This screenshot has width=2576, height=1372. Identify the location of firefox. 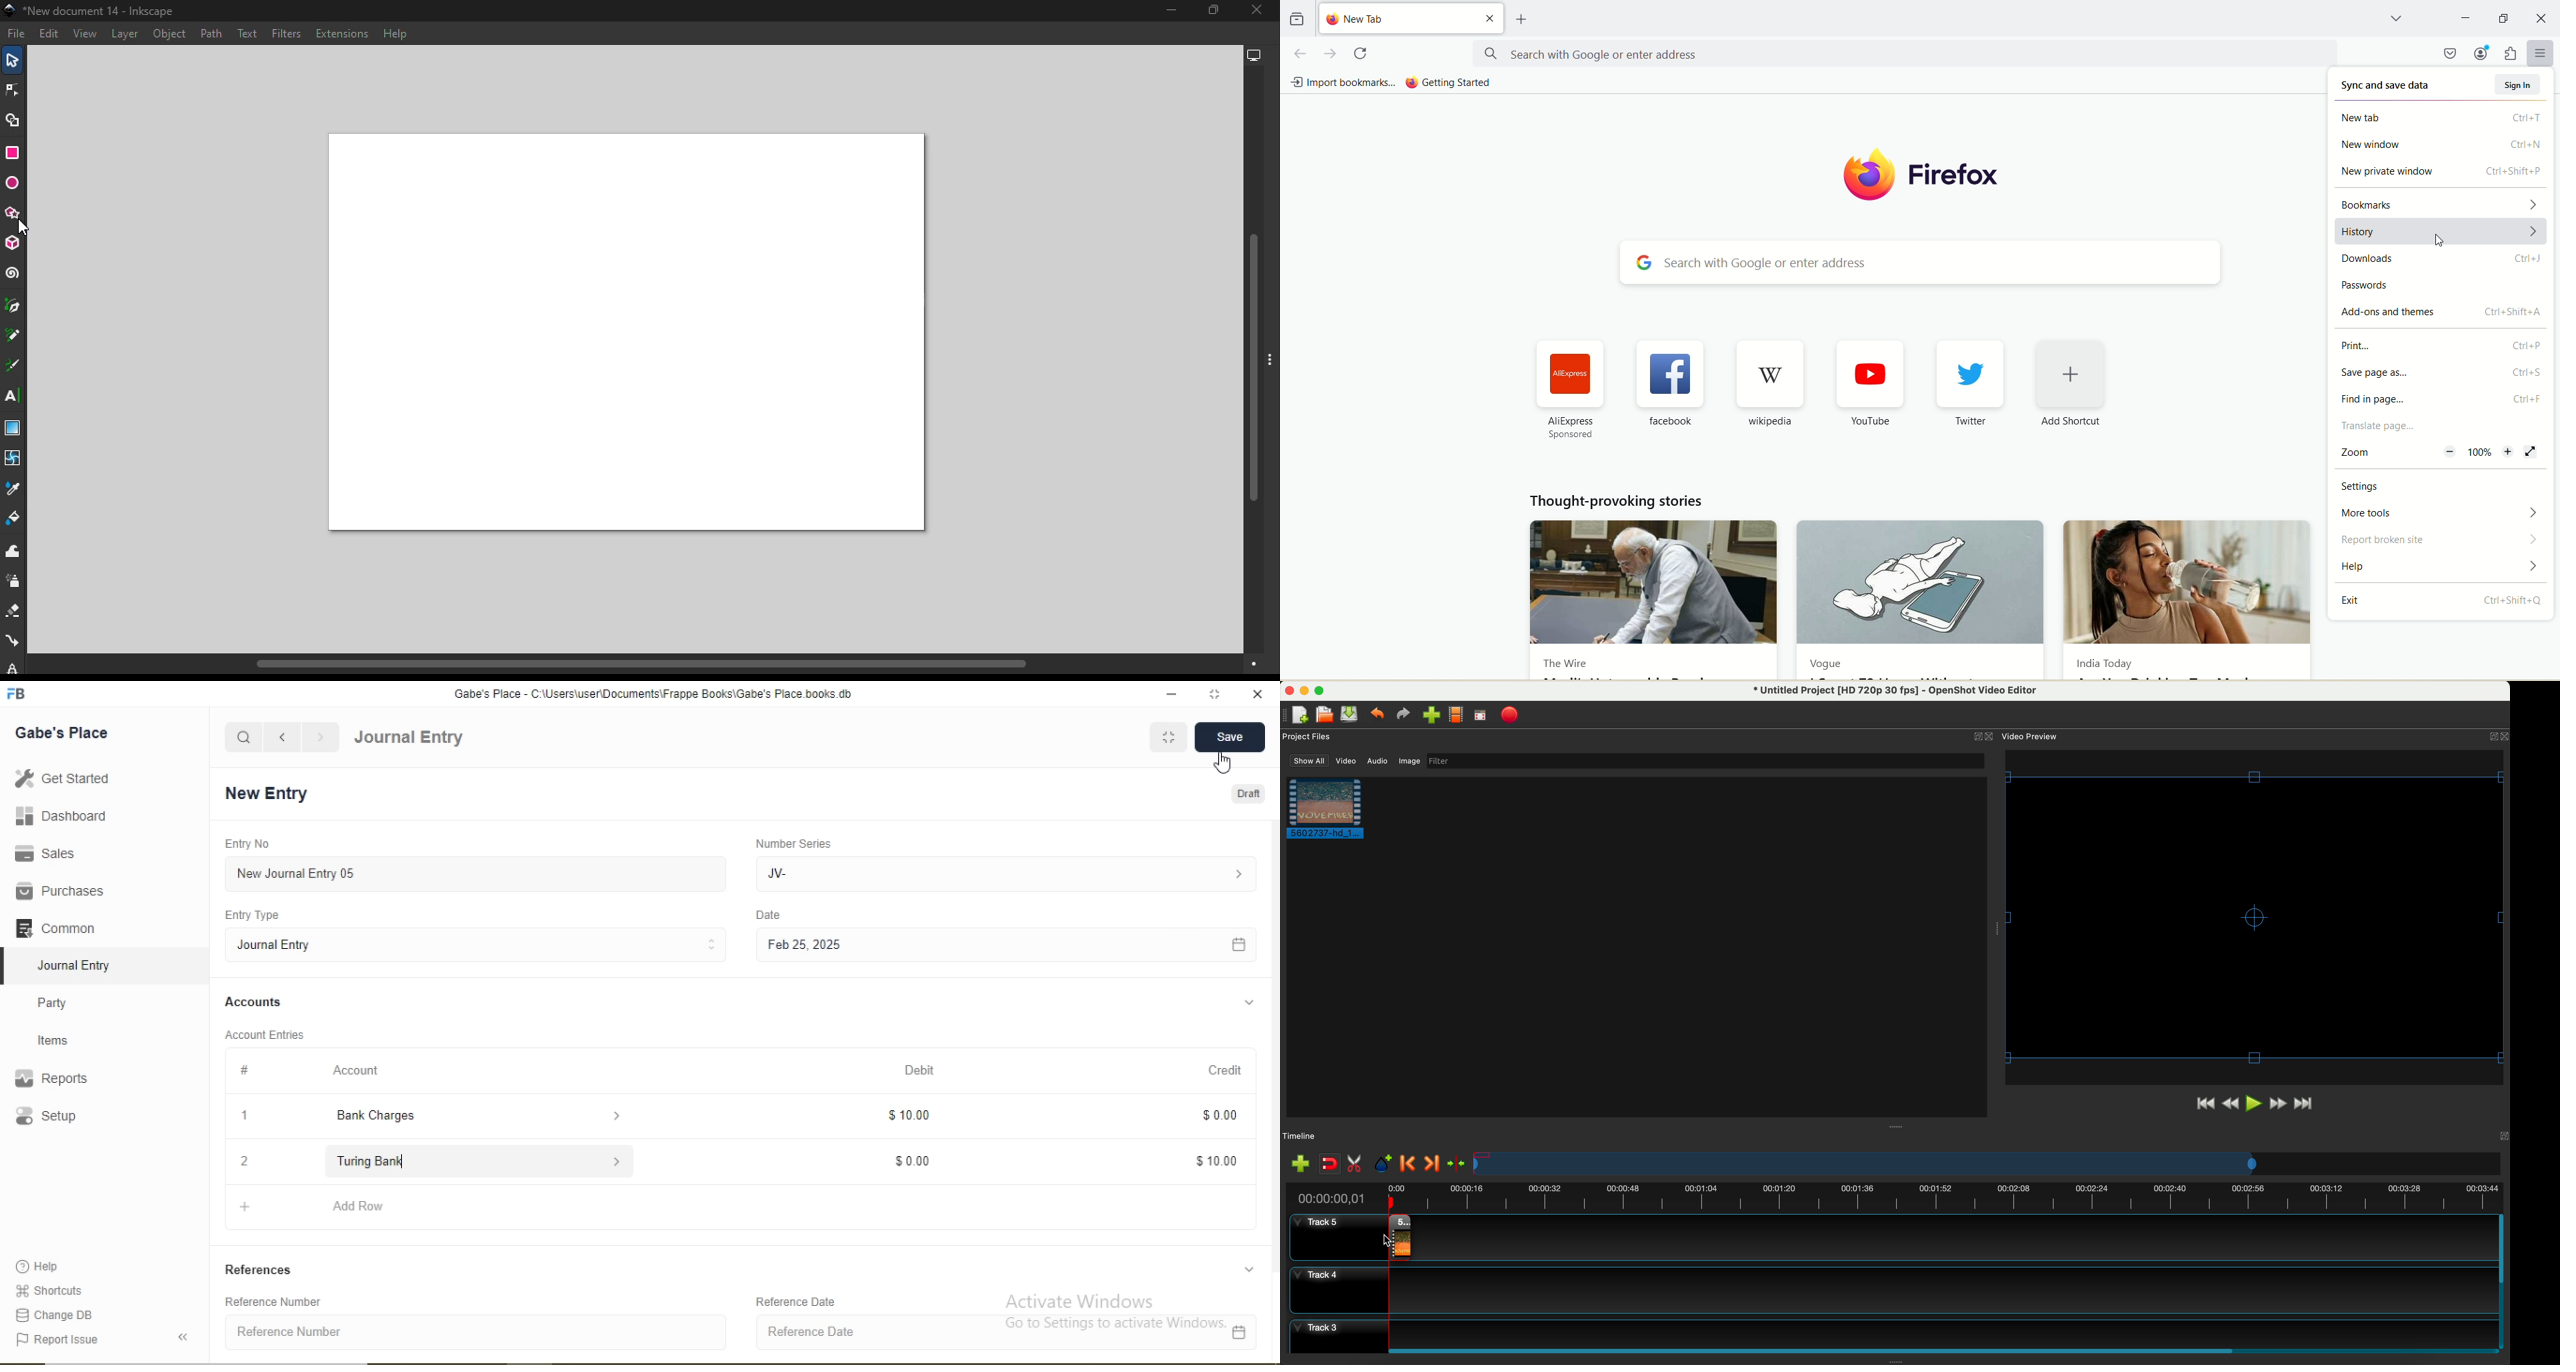
(1955, 177).